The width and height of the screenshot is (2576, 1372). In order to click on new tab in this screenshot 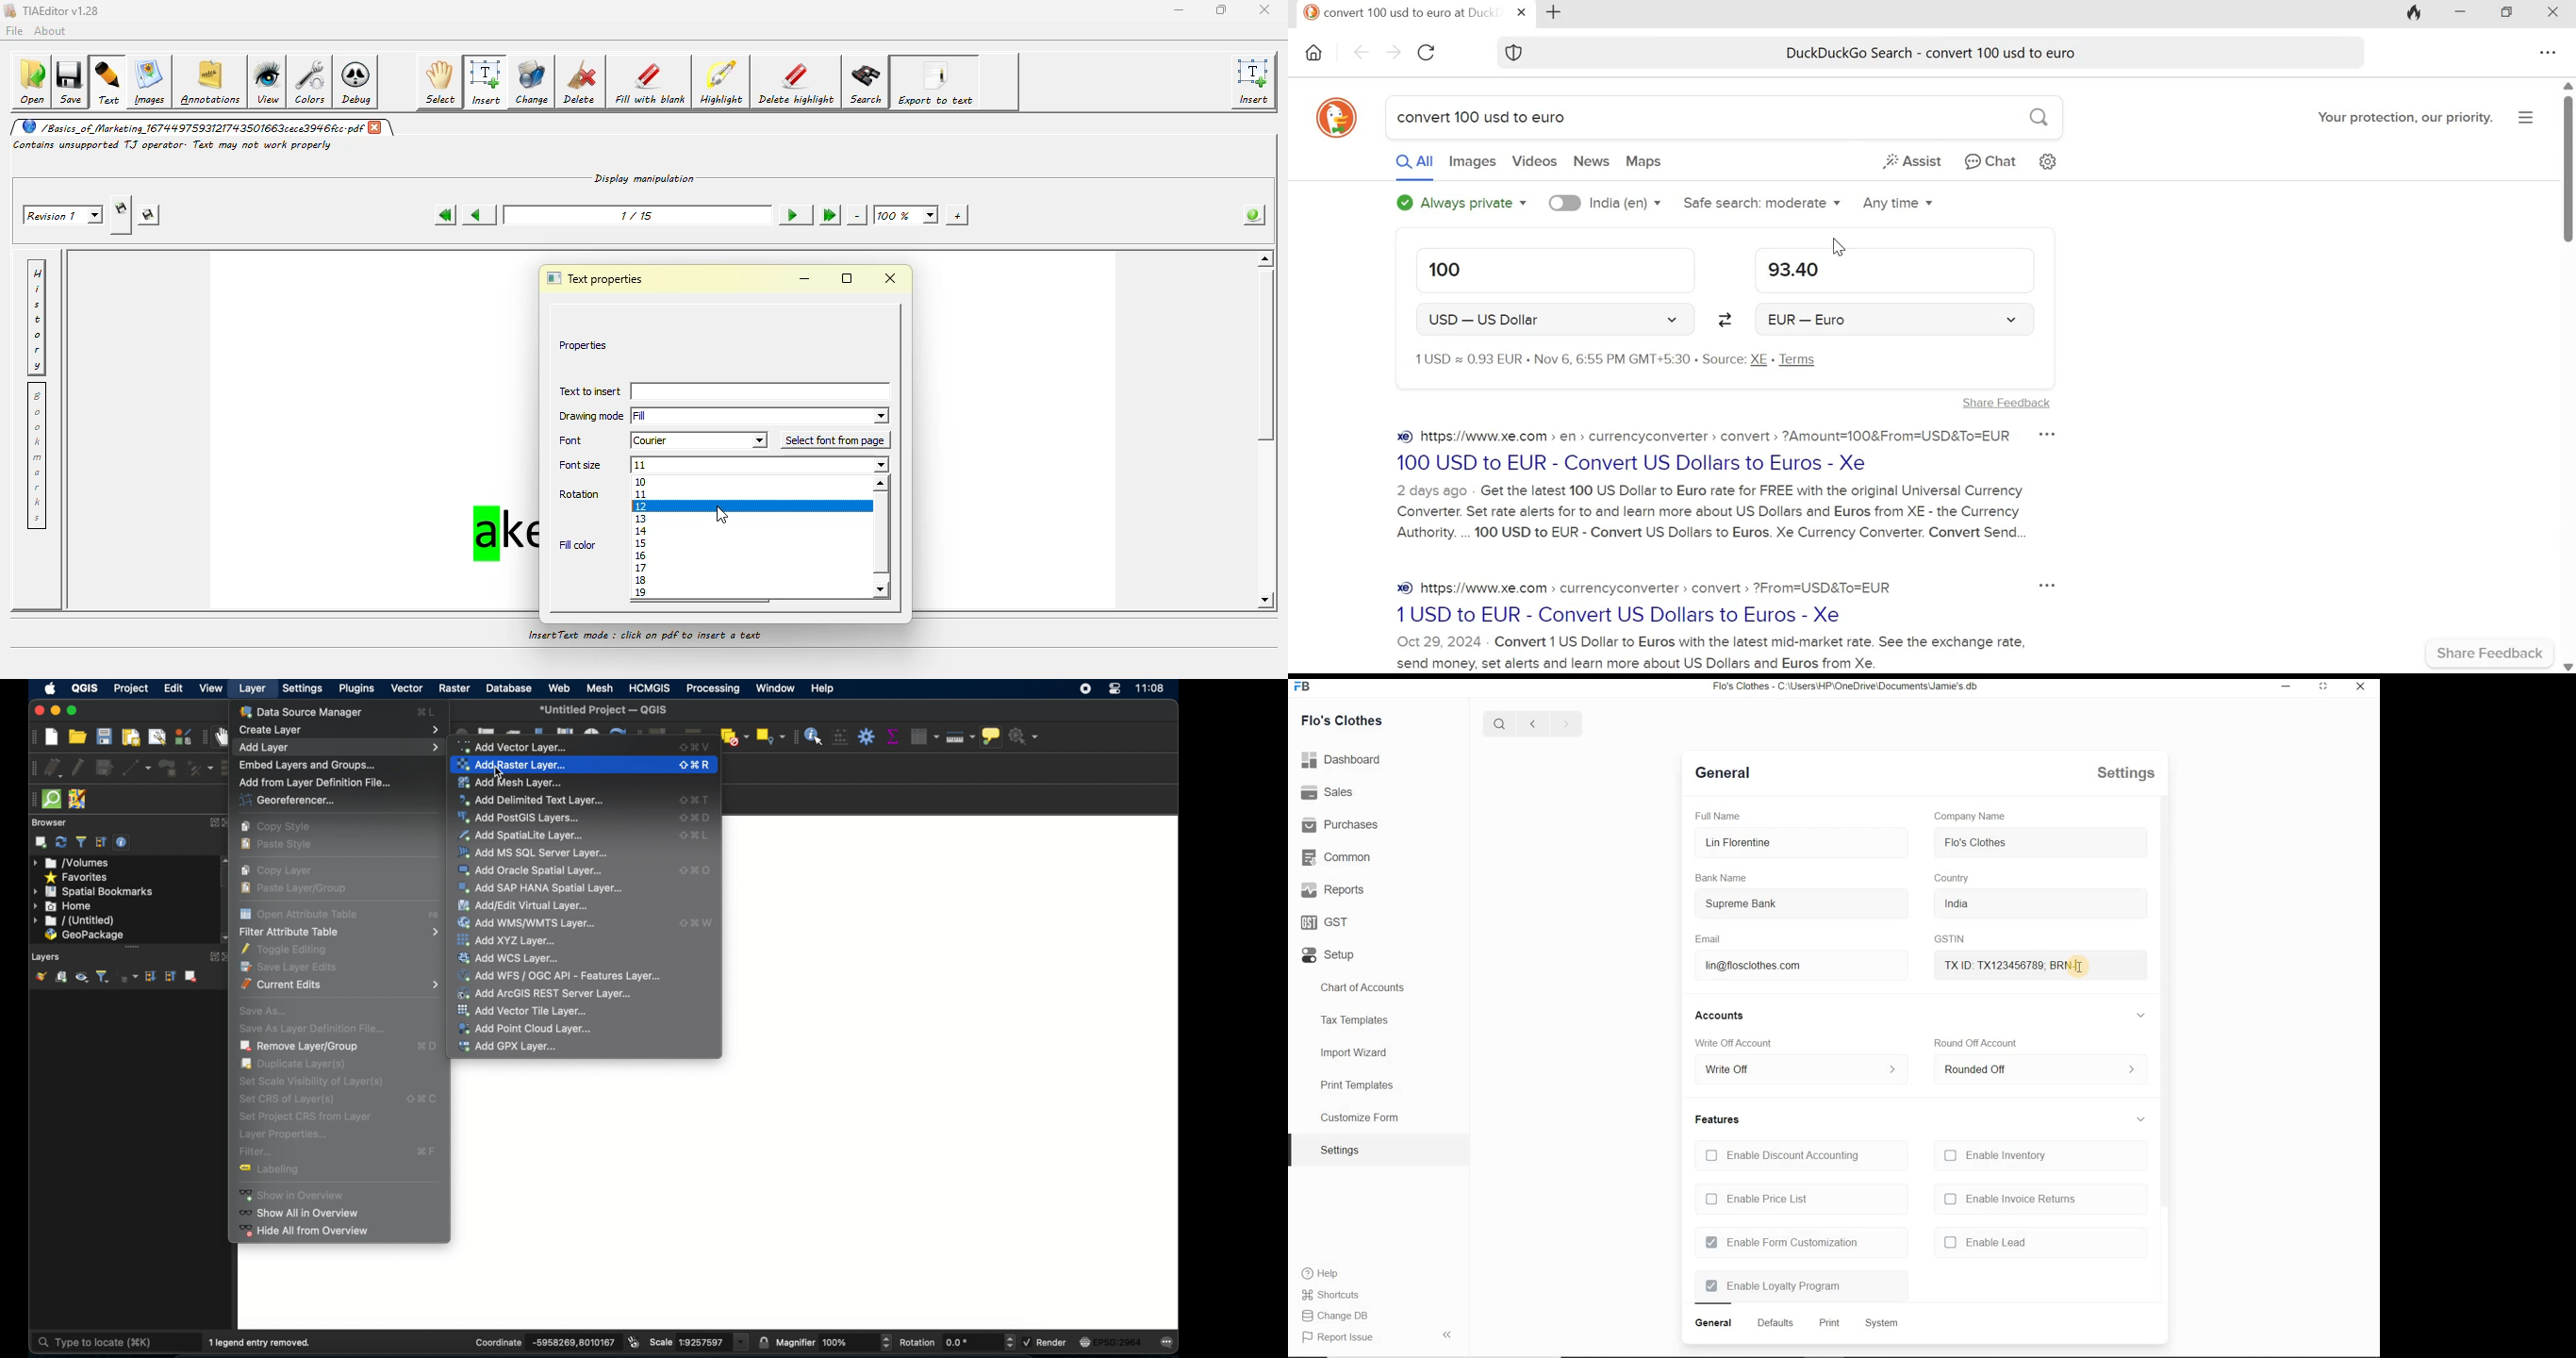, I will do `click(1556, 13)`.